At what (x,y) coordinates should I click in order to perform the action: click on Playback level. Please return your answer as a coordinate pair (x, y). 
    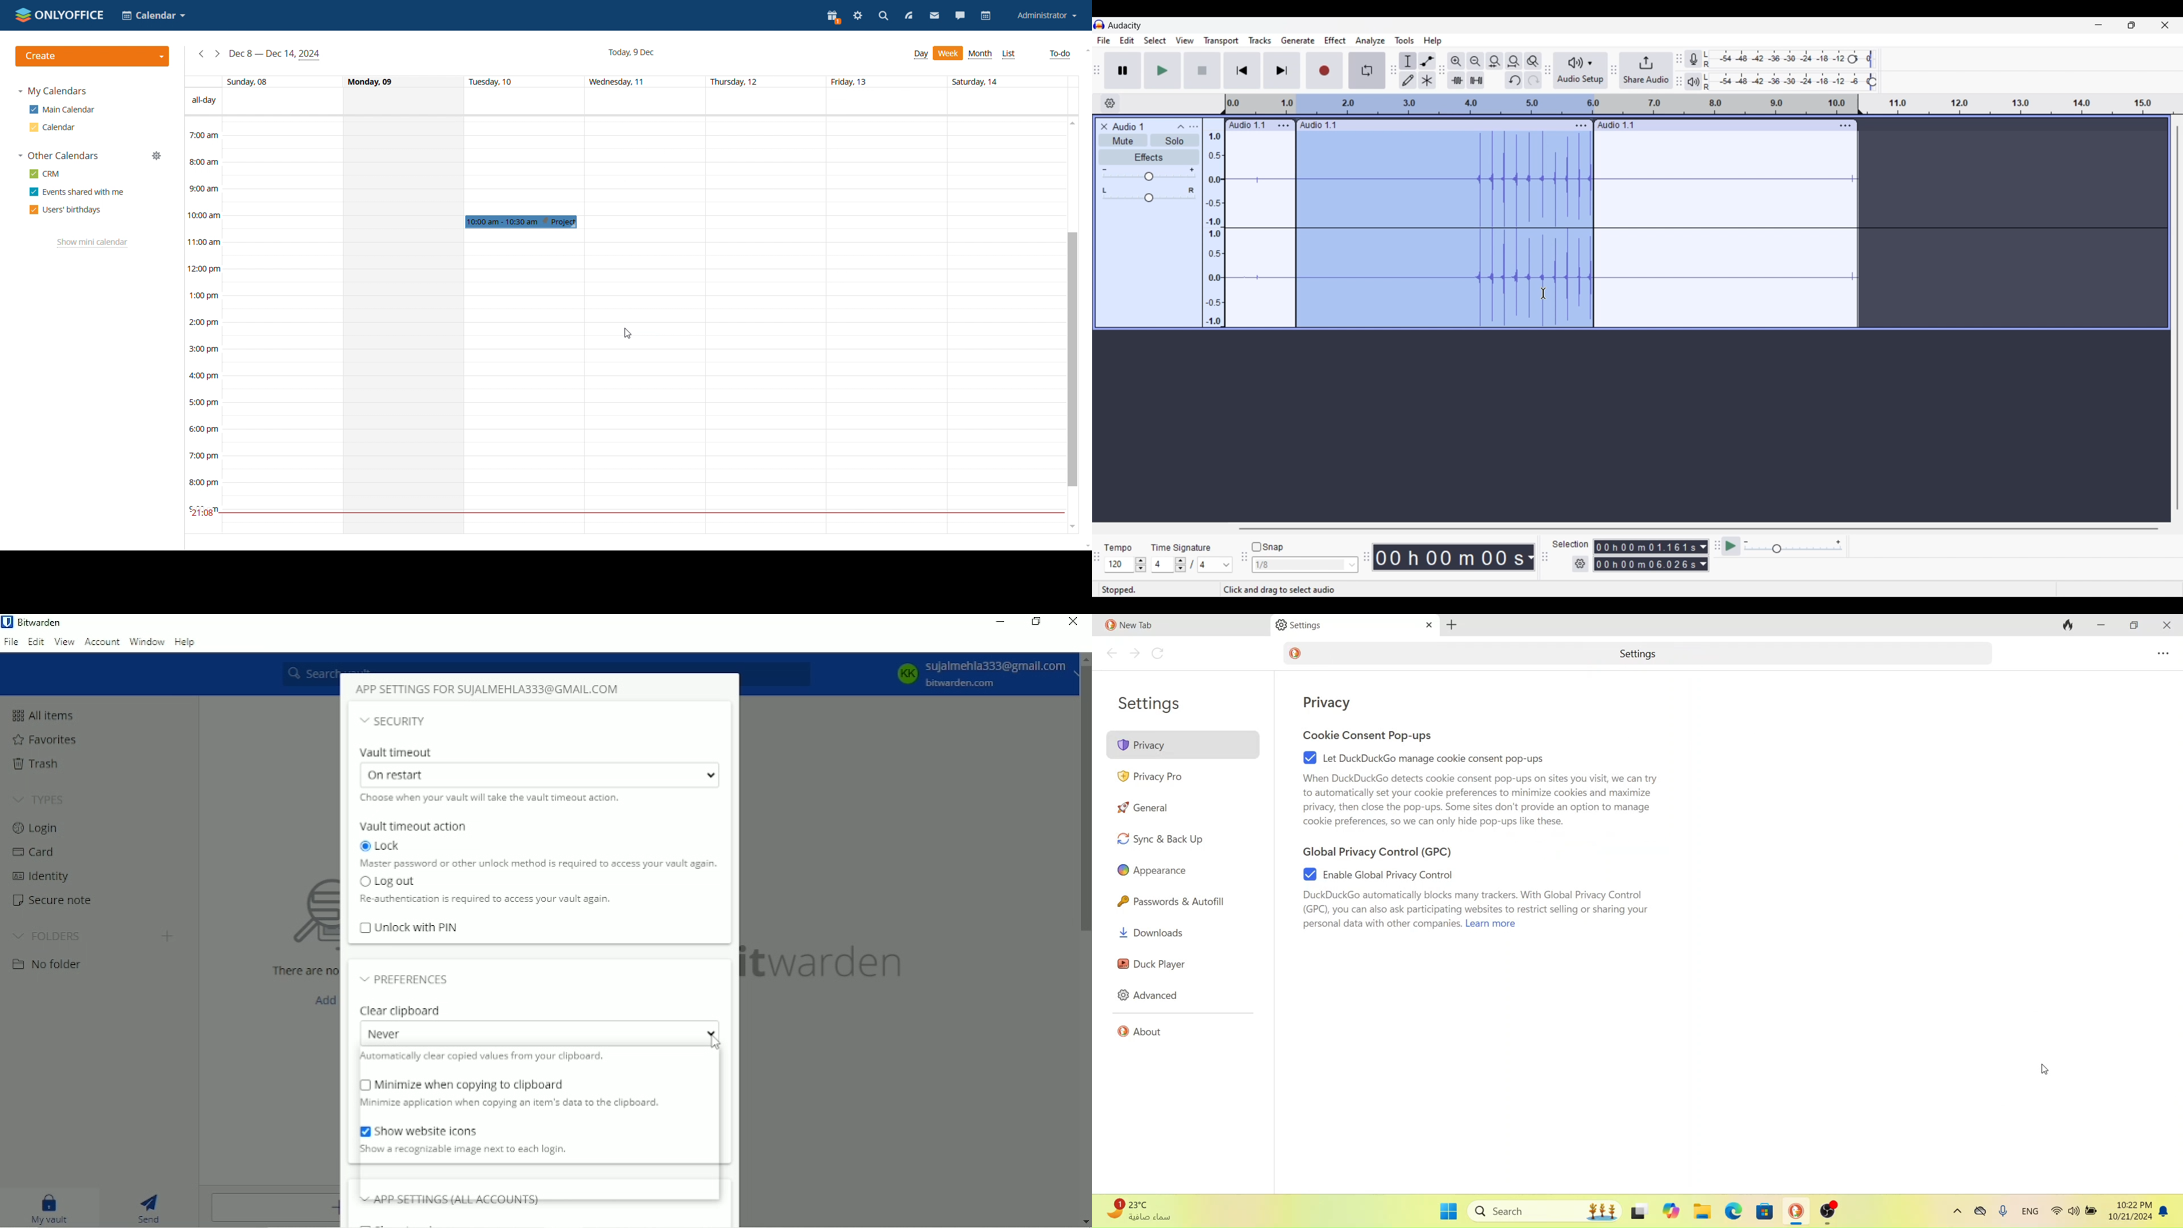
    Looking at the image, I should click on (1787, 82).